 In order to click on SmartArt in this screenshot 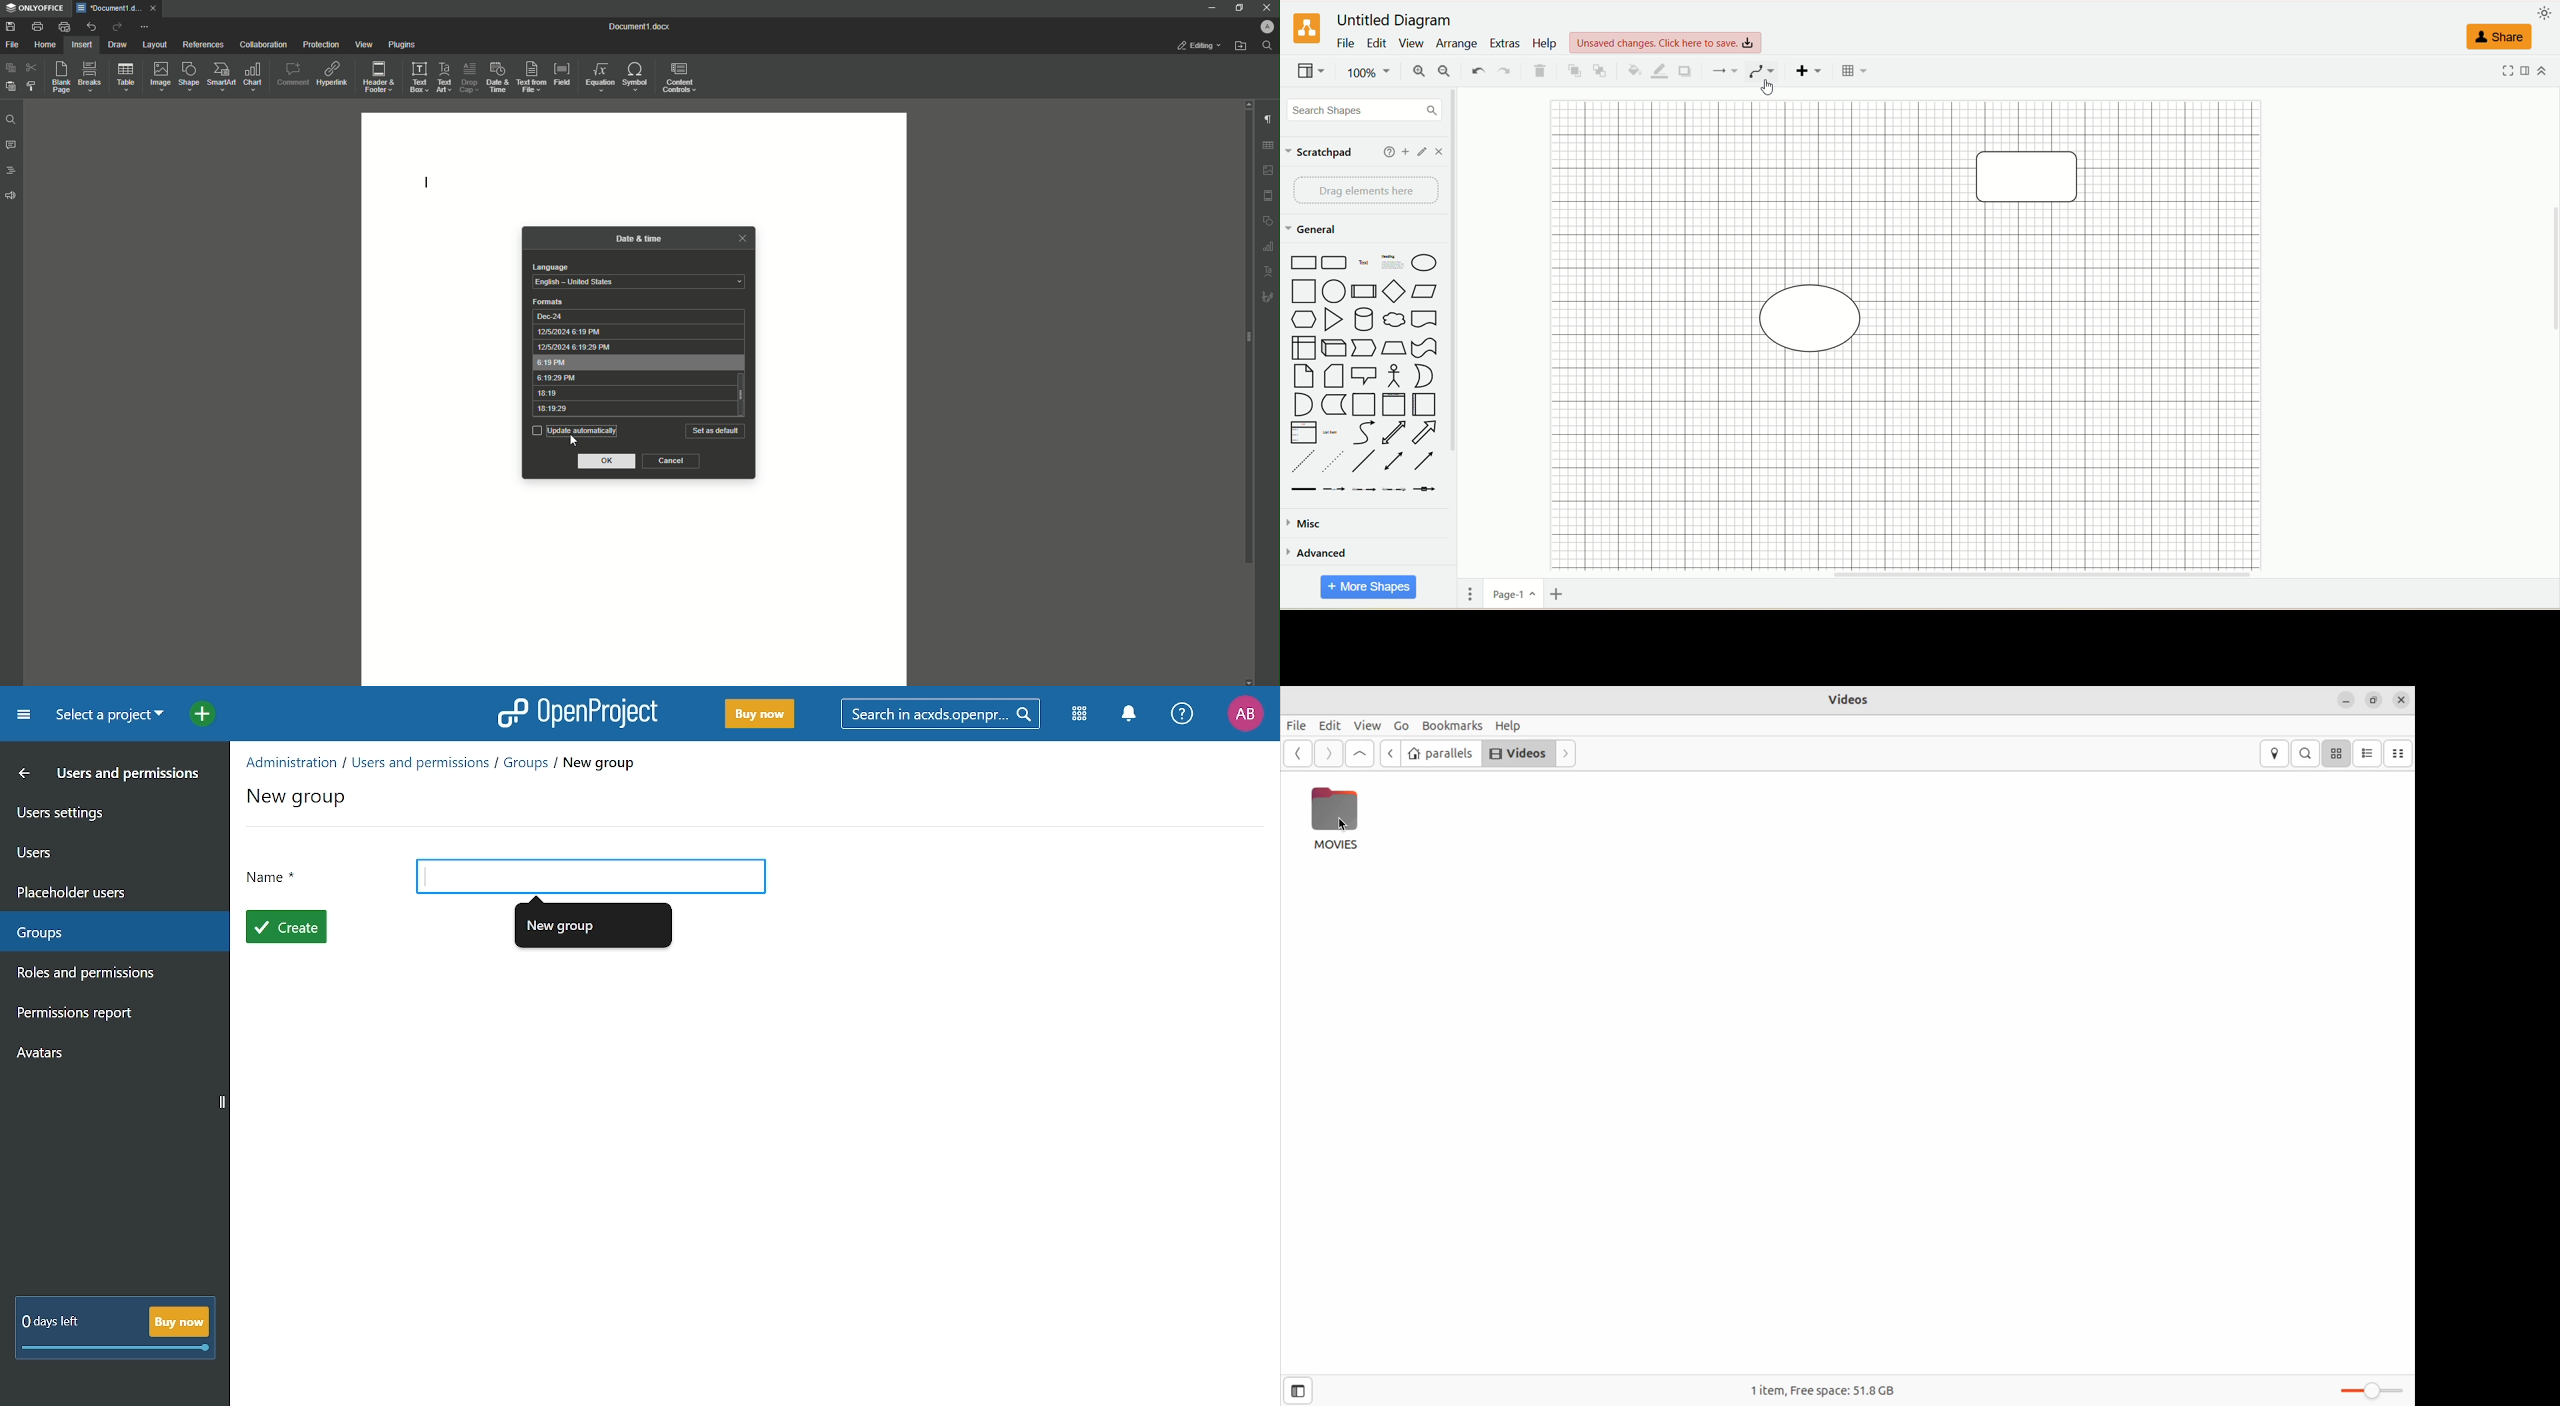, I will do `click(219, 77)`.